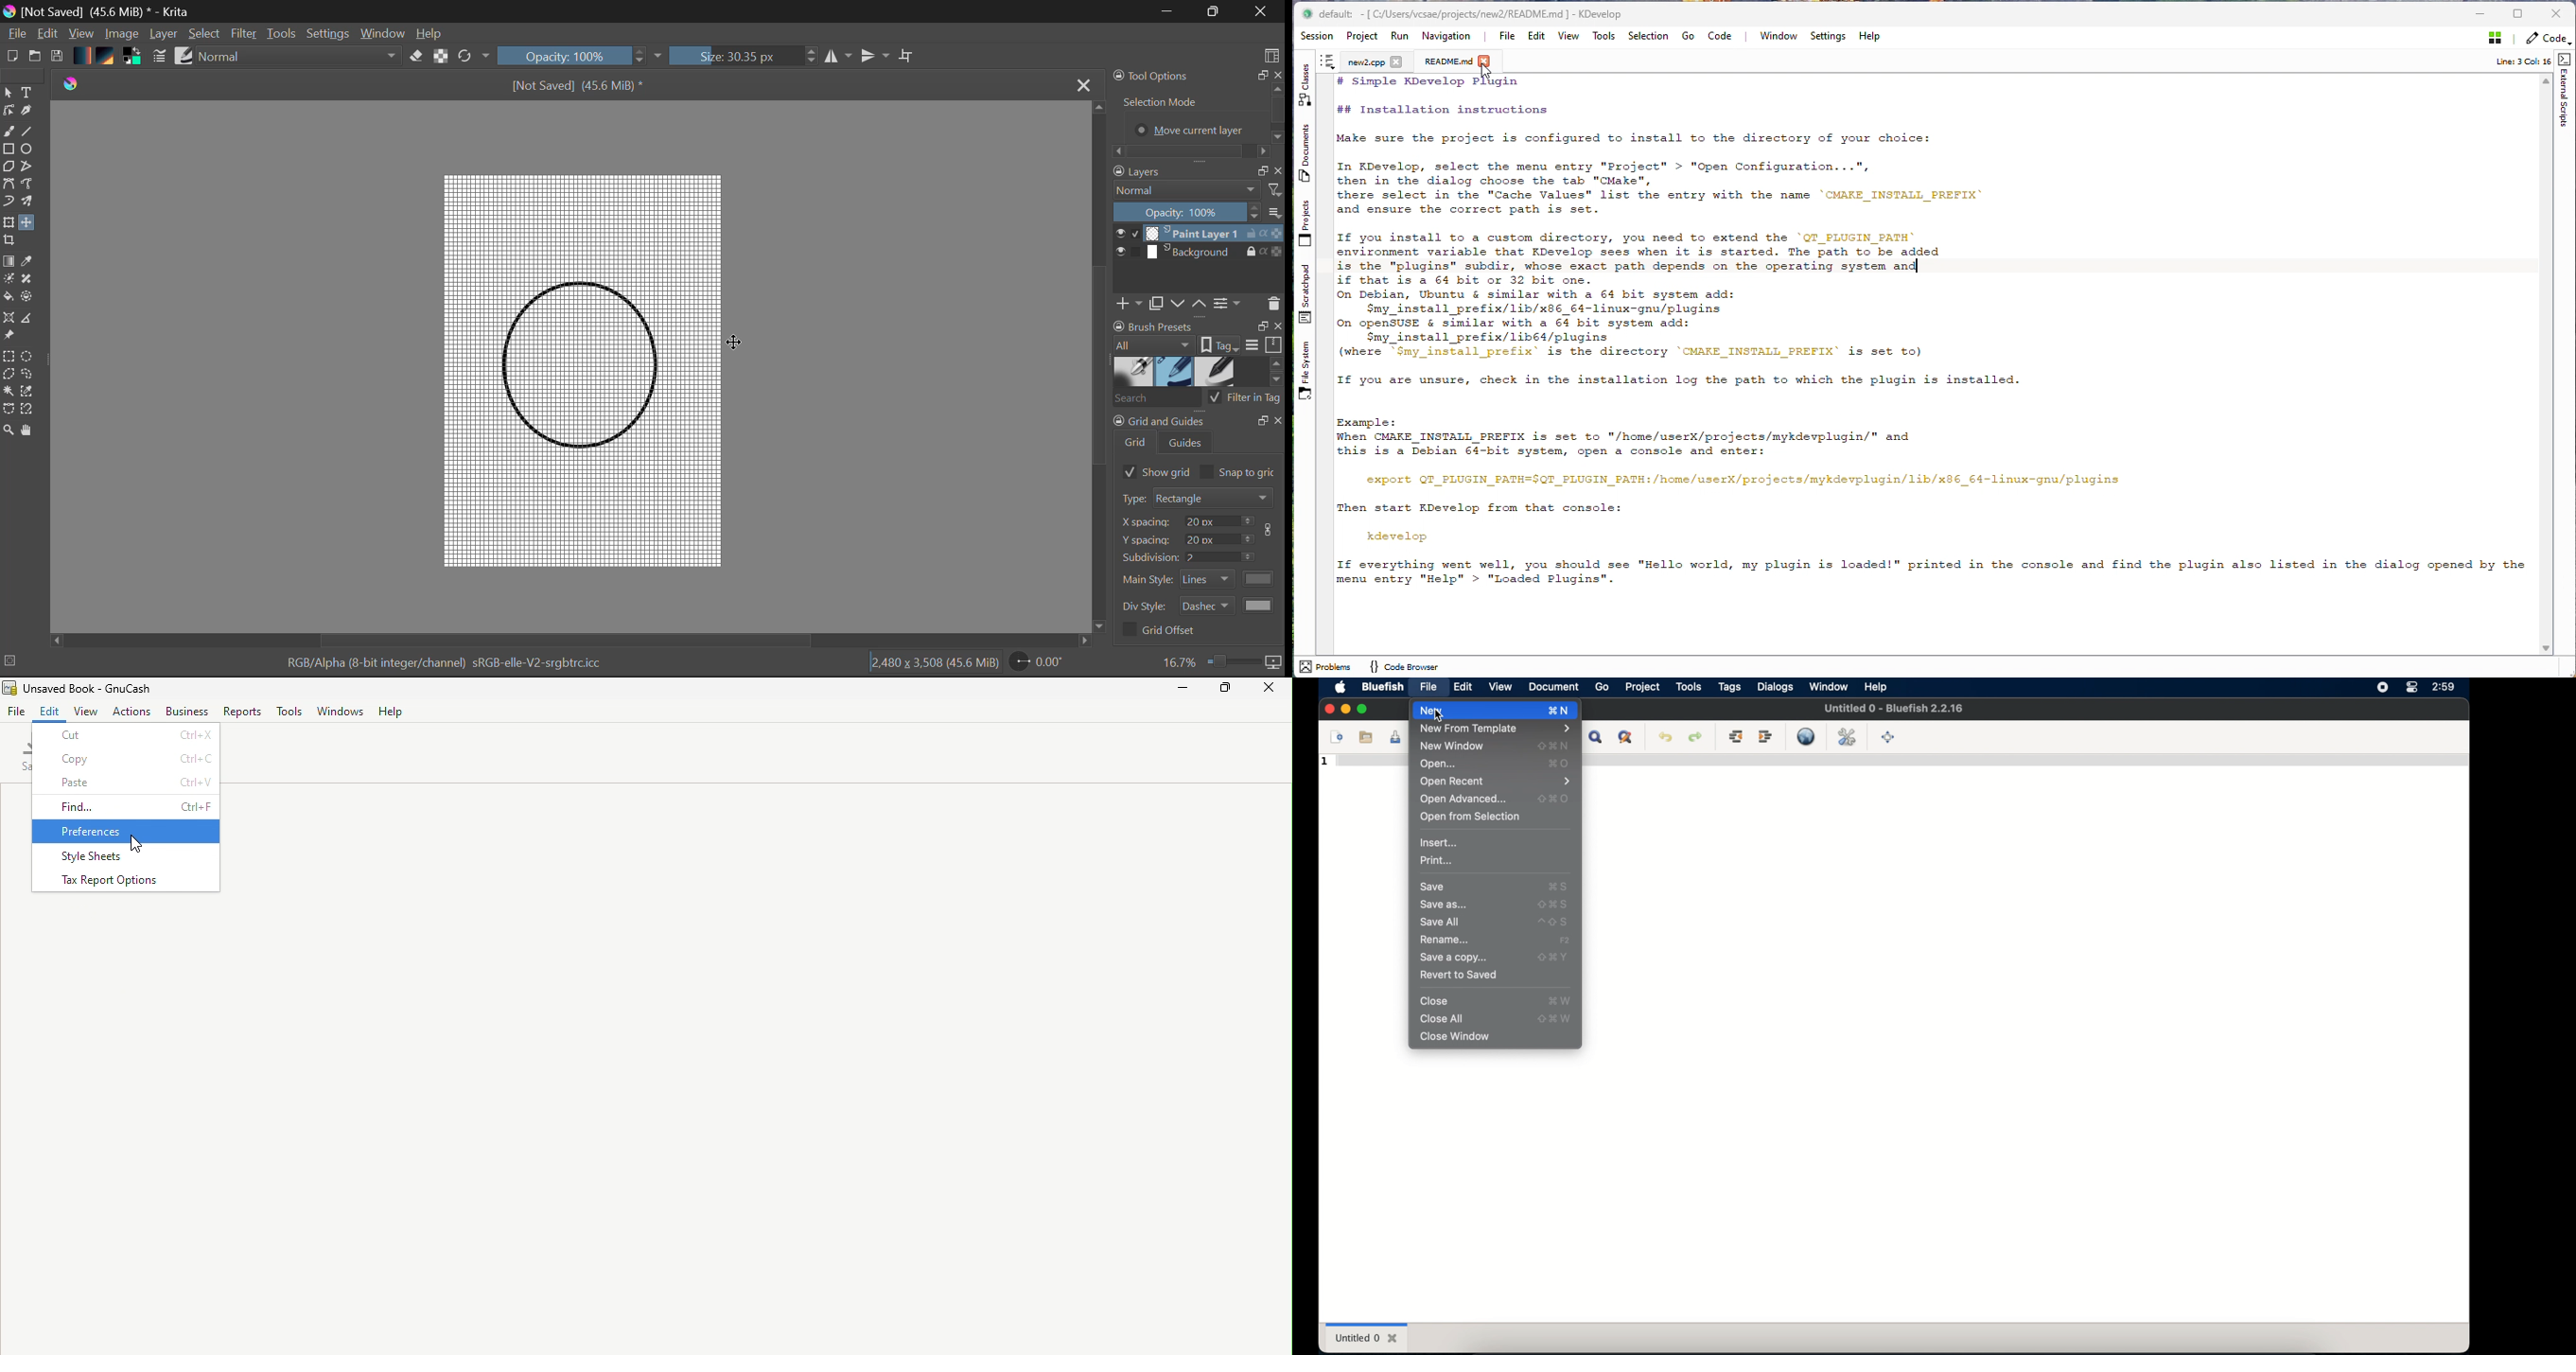  Describe the element at coordinates (1737, 736) in the screenshot. I see `unindent` at that location.